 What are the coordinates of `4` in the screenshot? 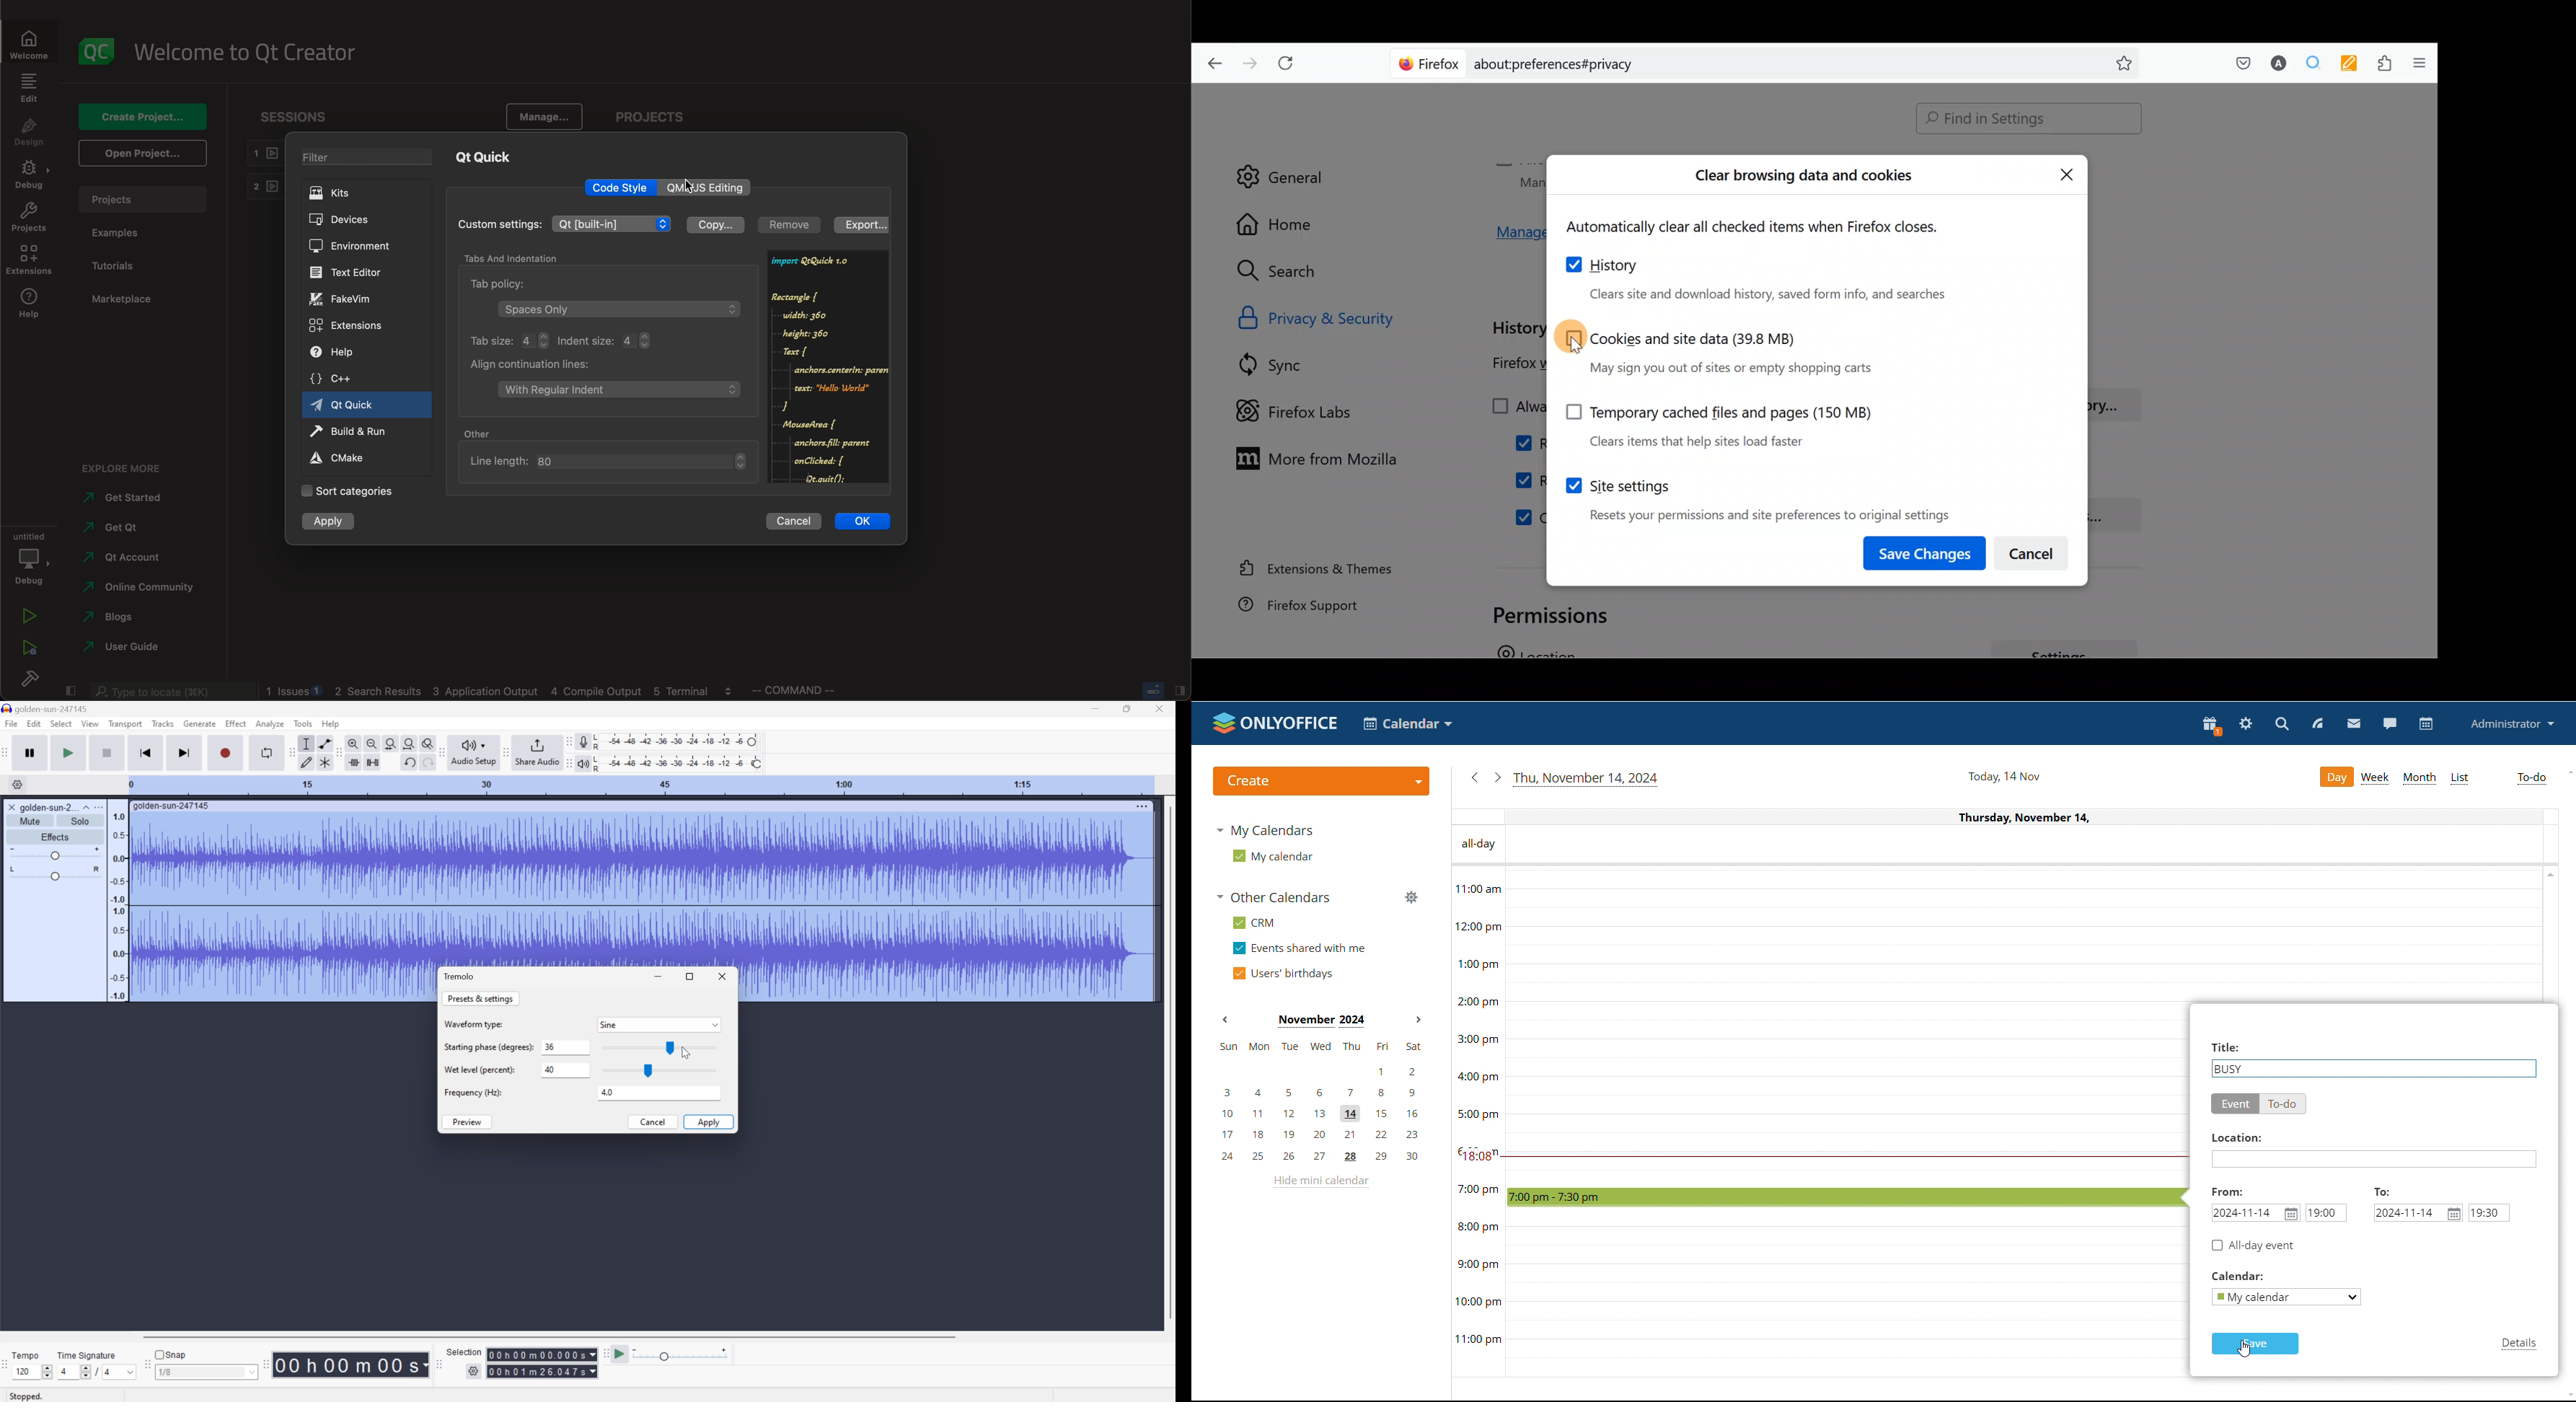 It's located at (121, 1373).